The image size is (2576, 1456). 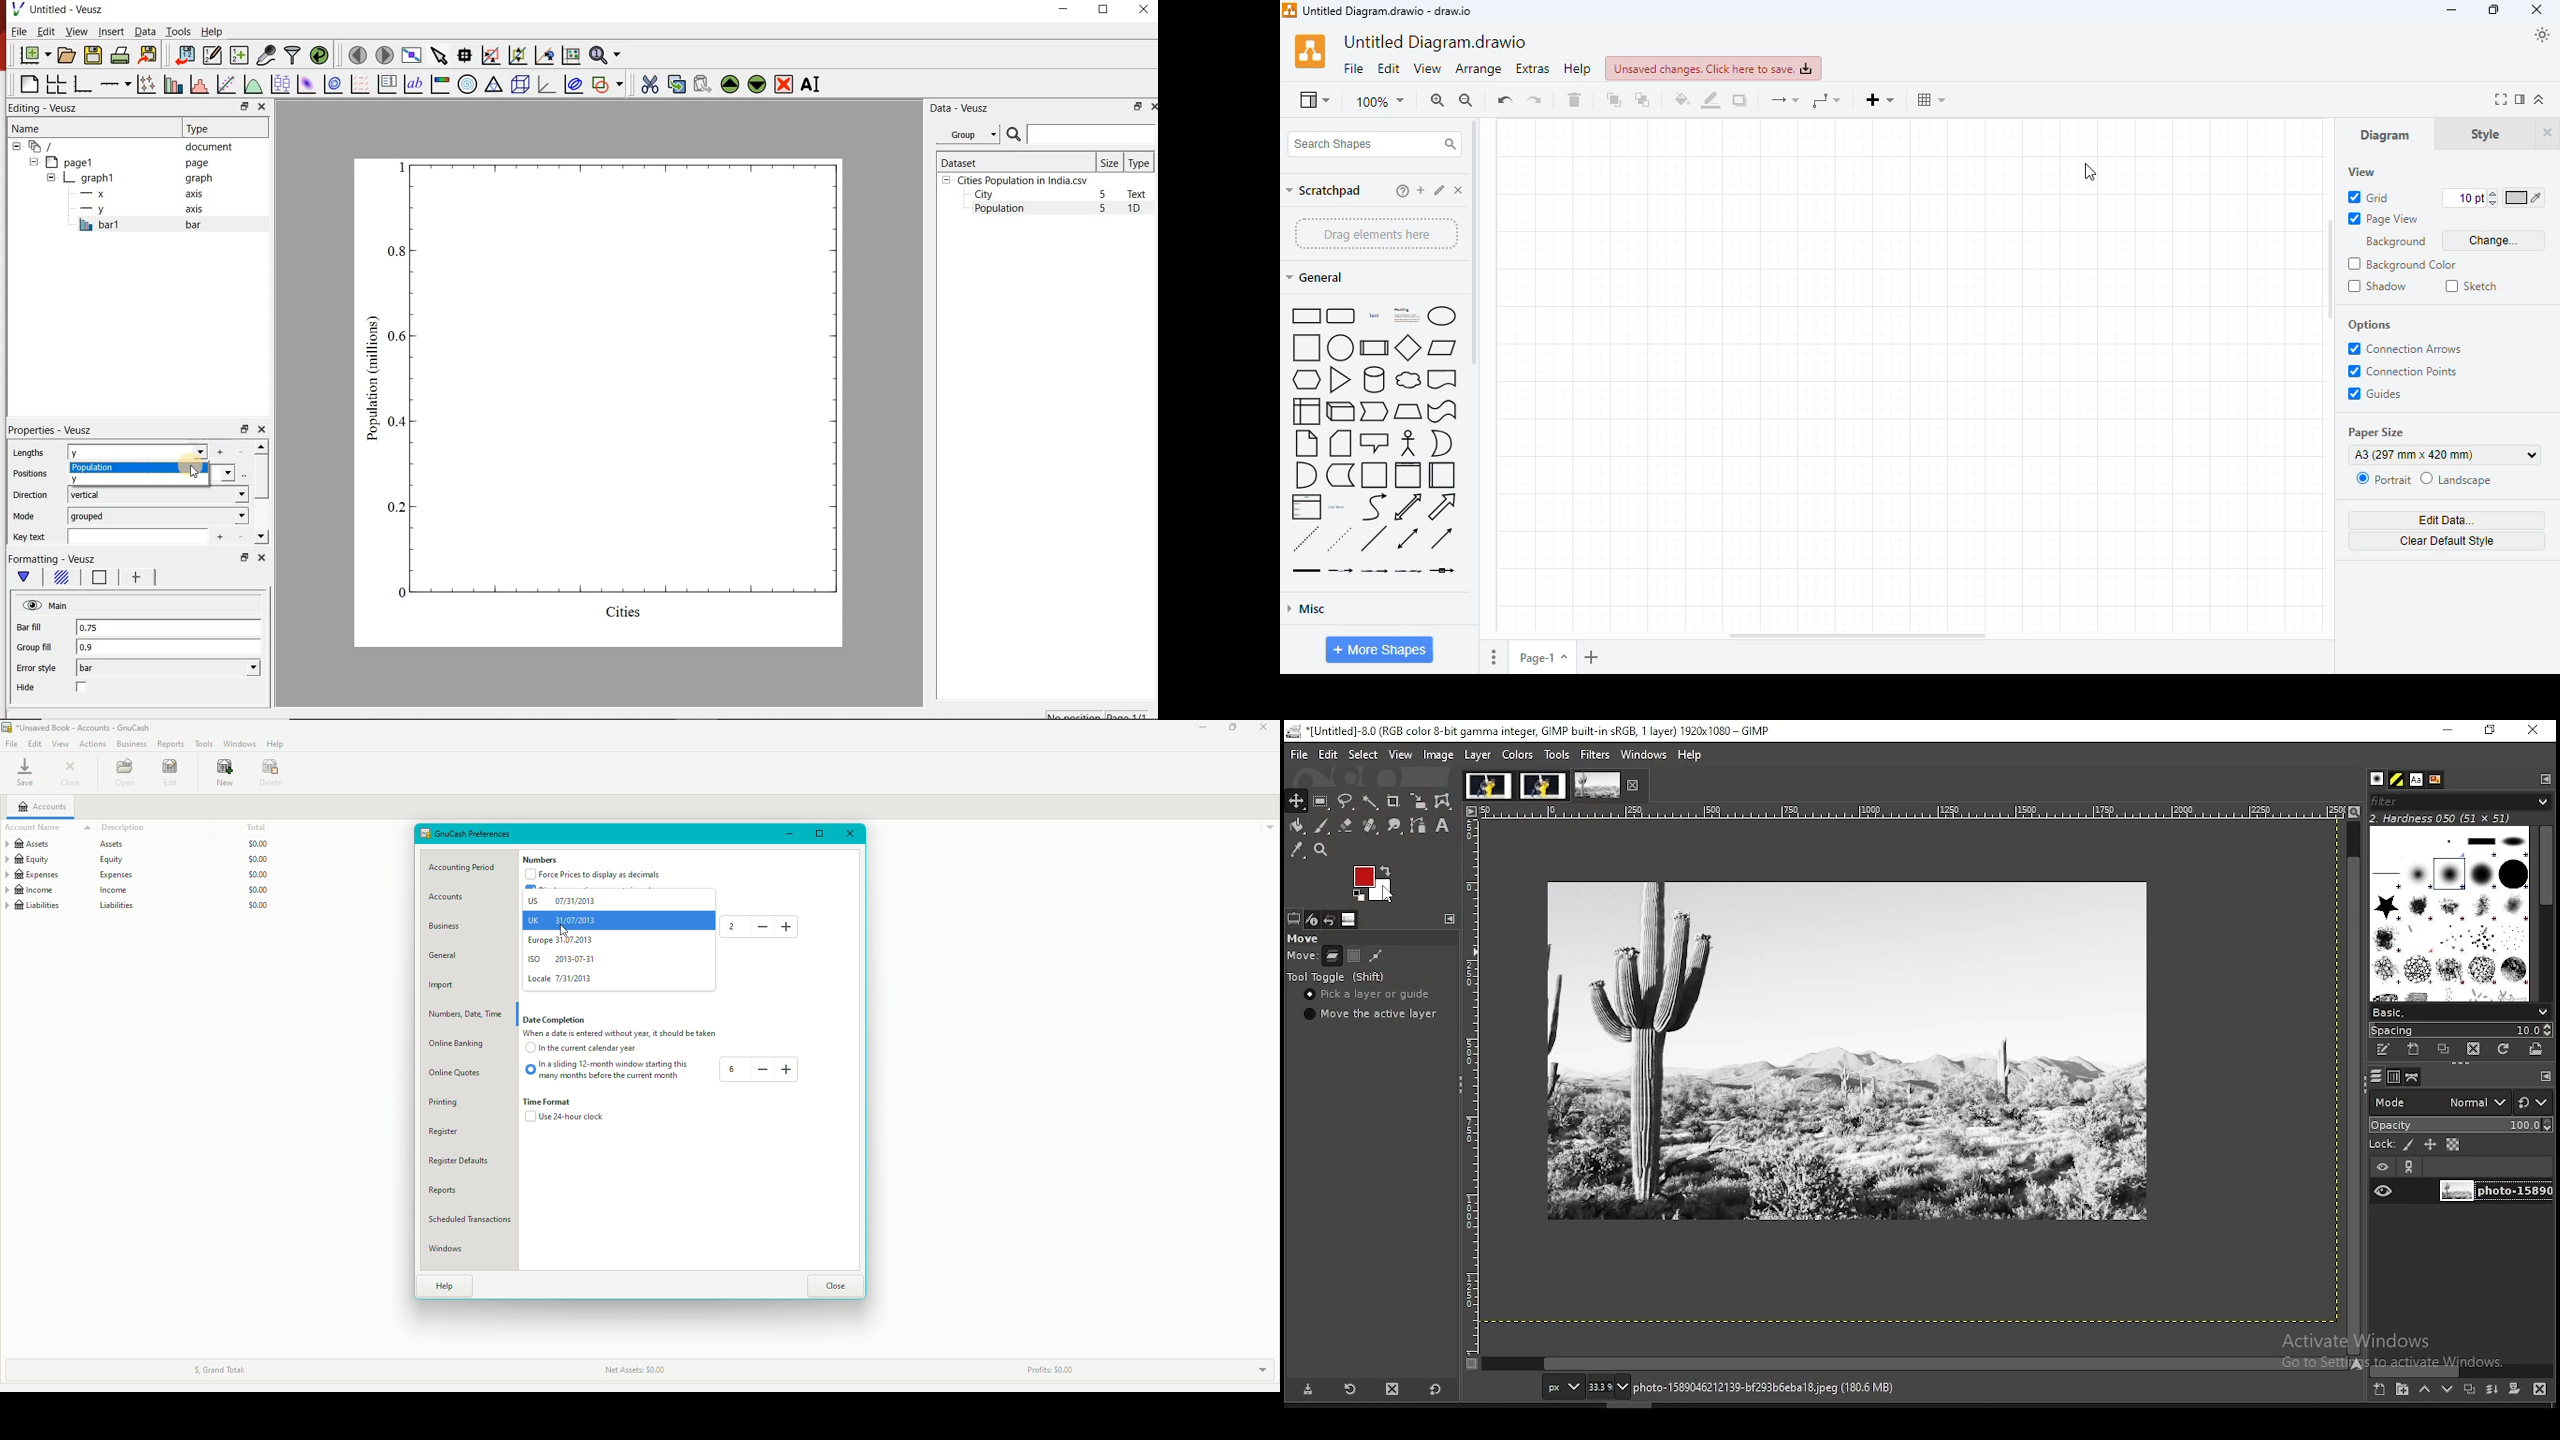 I want to click on Sliding 12-month window, so click(x=609, y=1071).